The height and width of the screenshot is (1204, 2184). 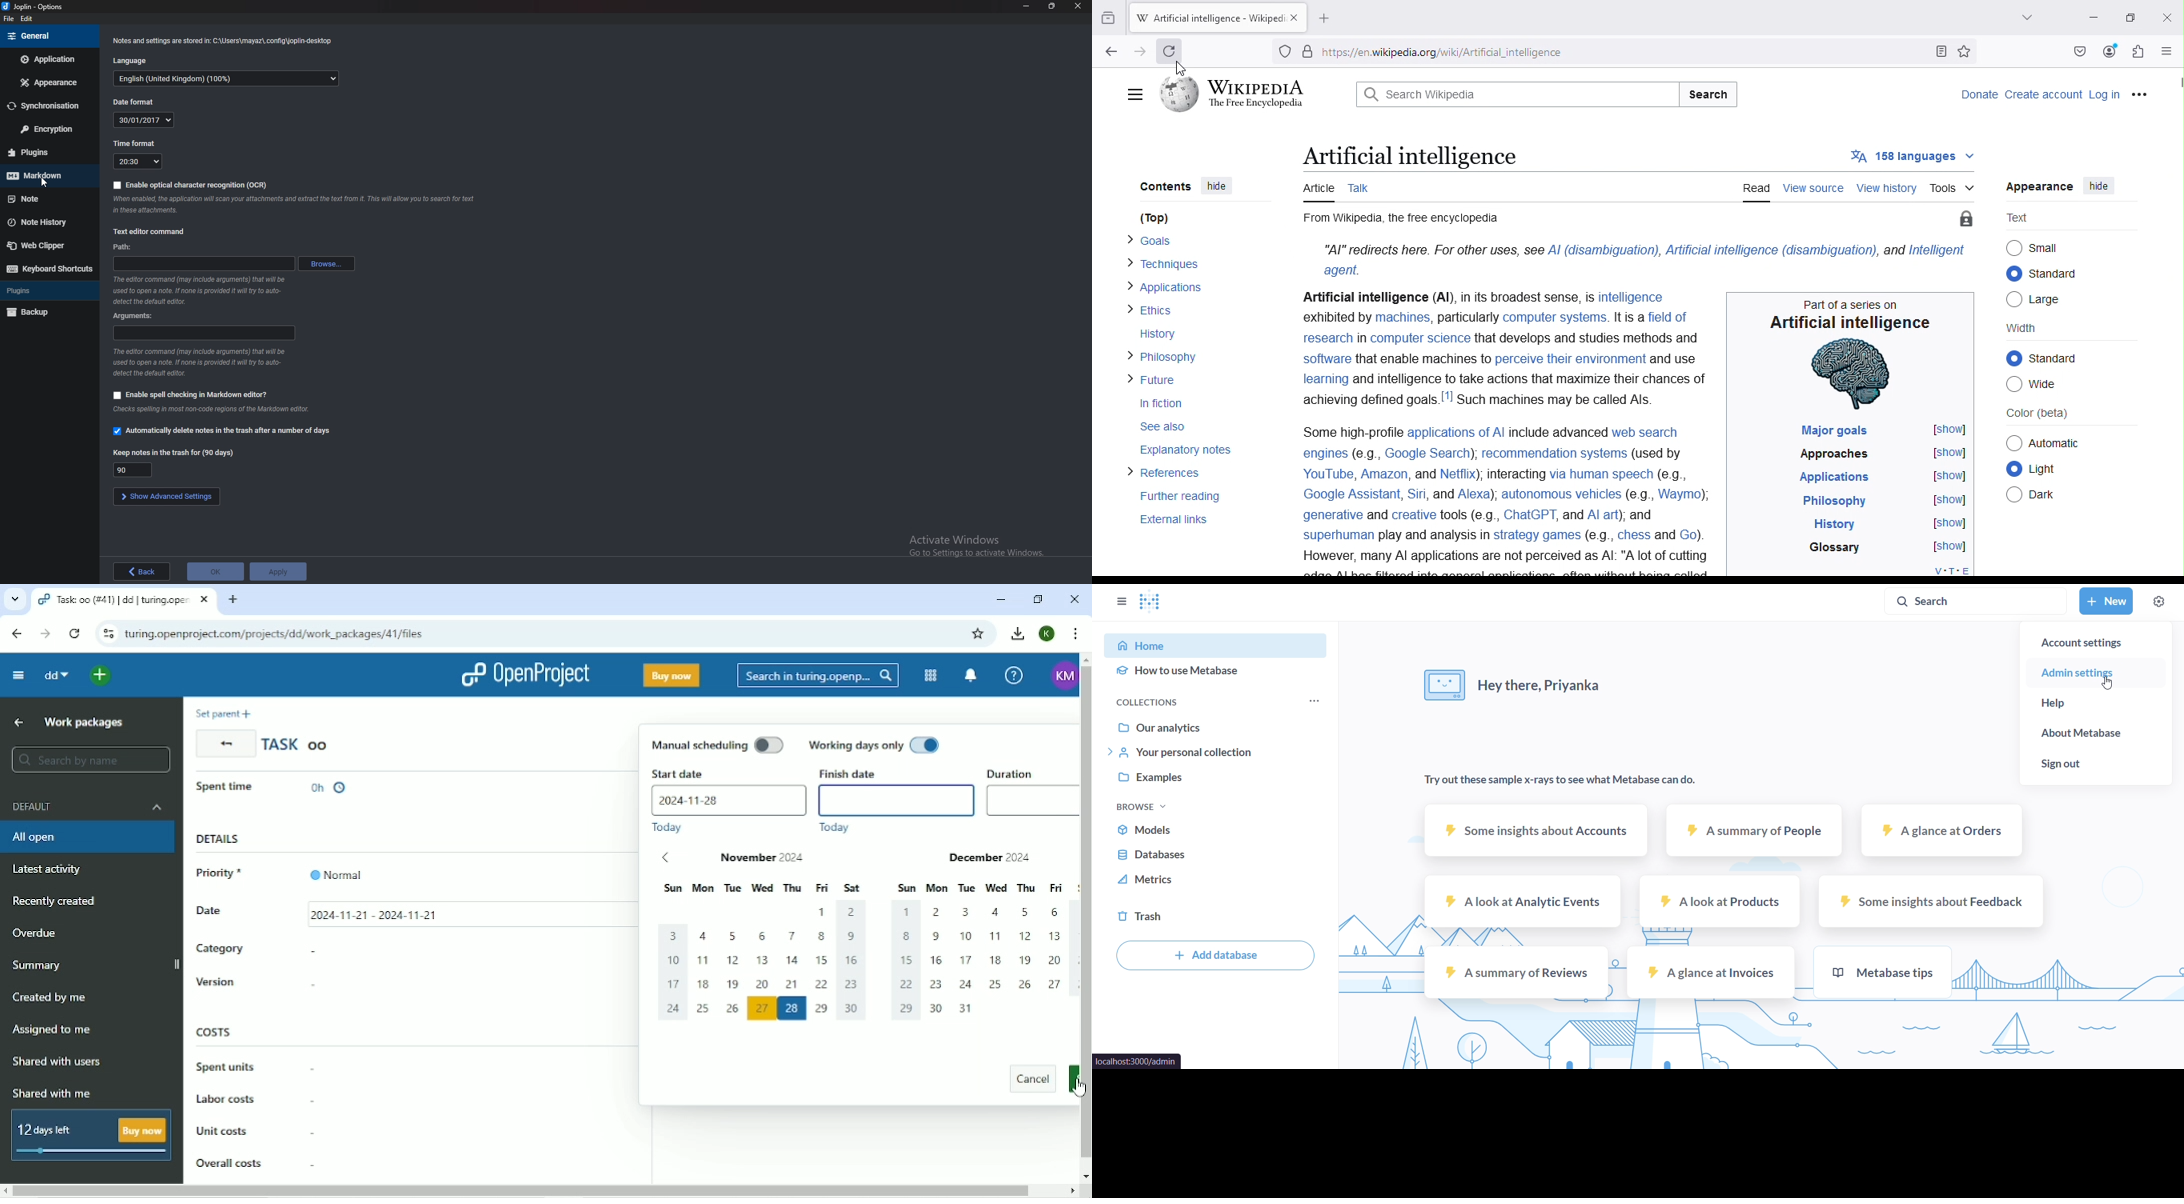 What do you see at coordinates (1673, 476) in the screenshot?
I see `(eg.` at bounding box center [1673, 476].